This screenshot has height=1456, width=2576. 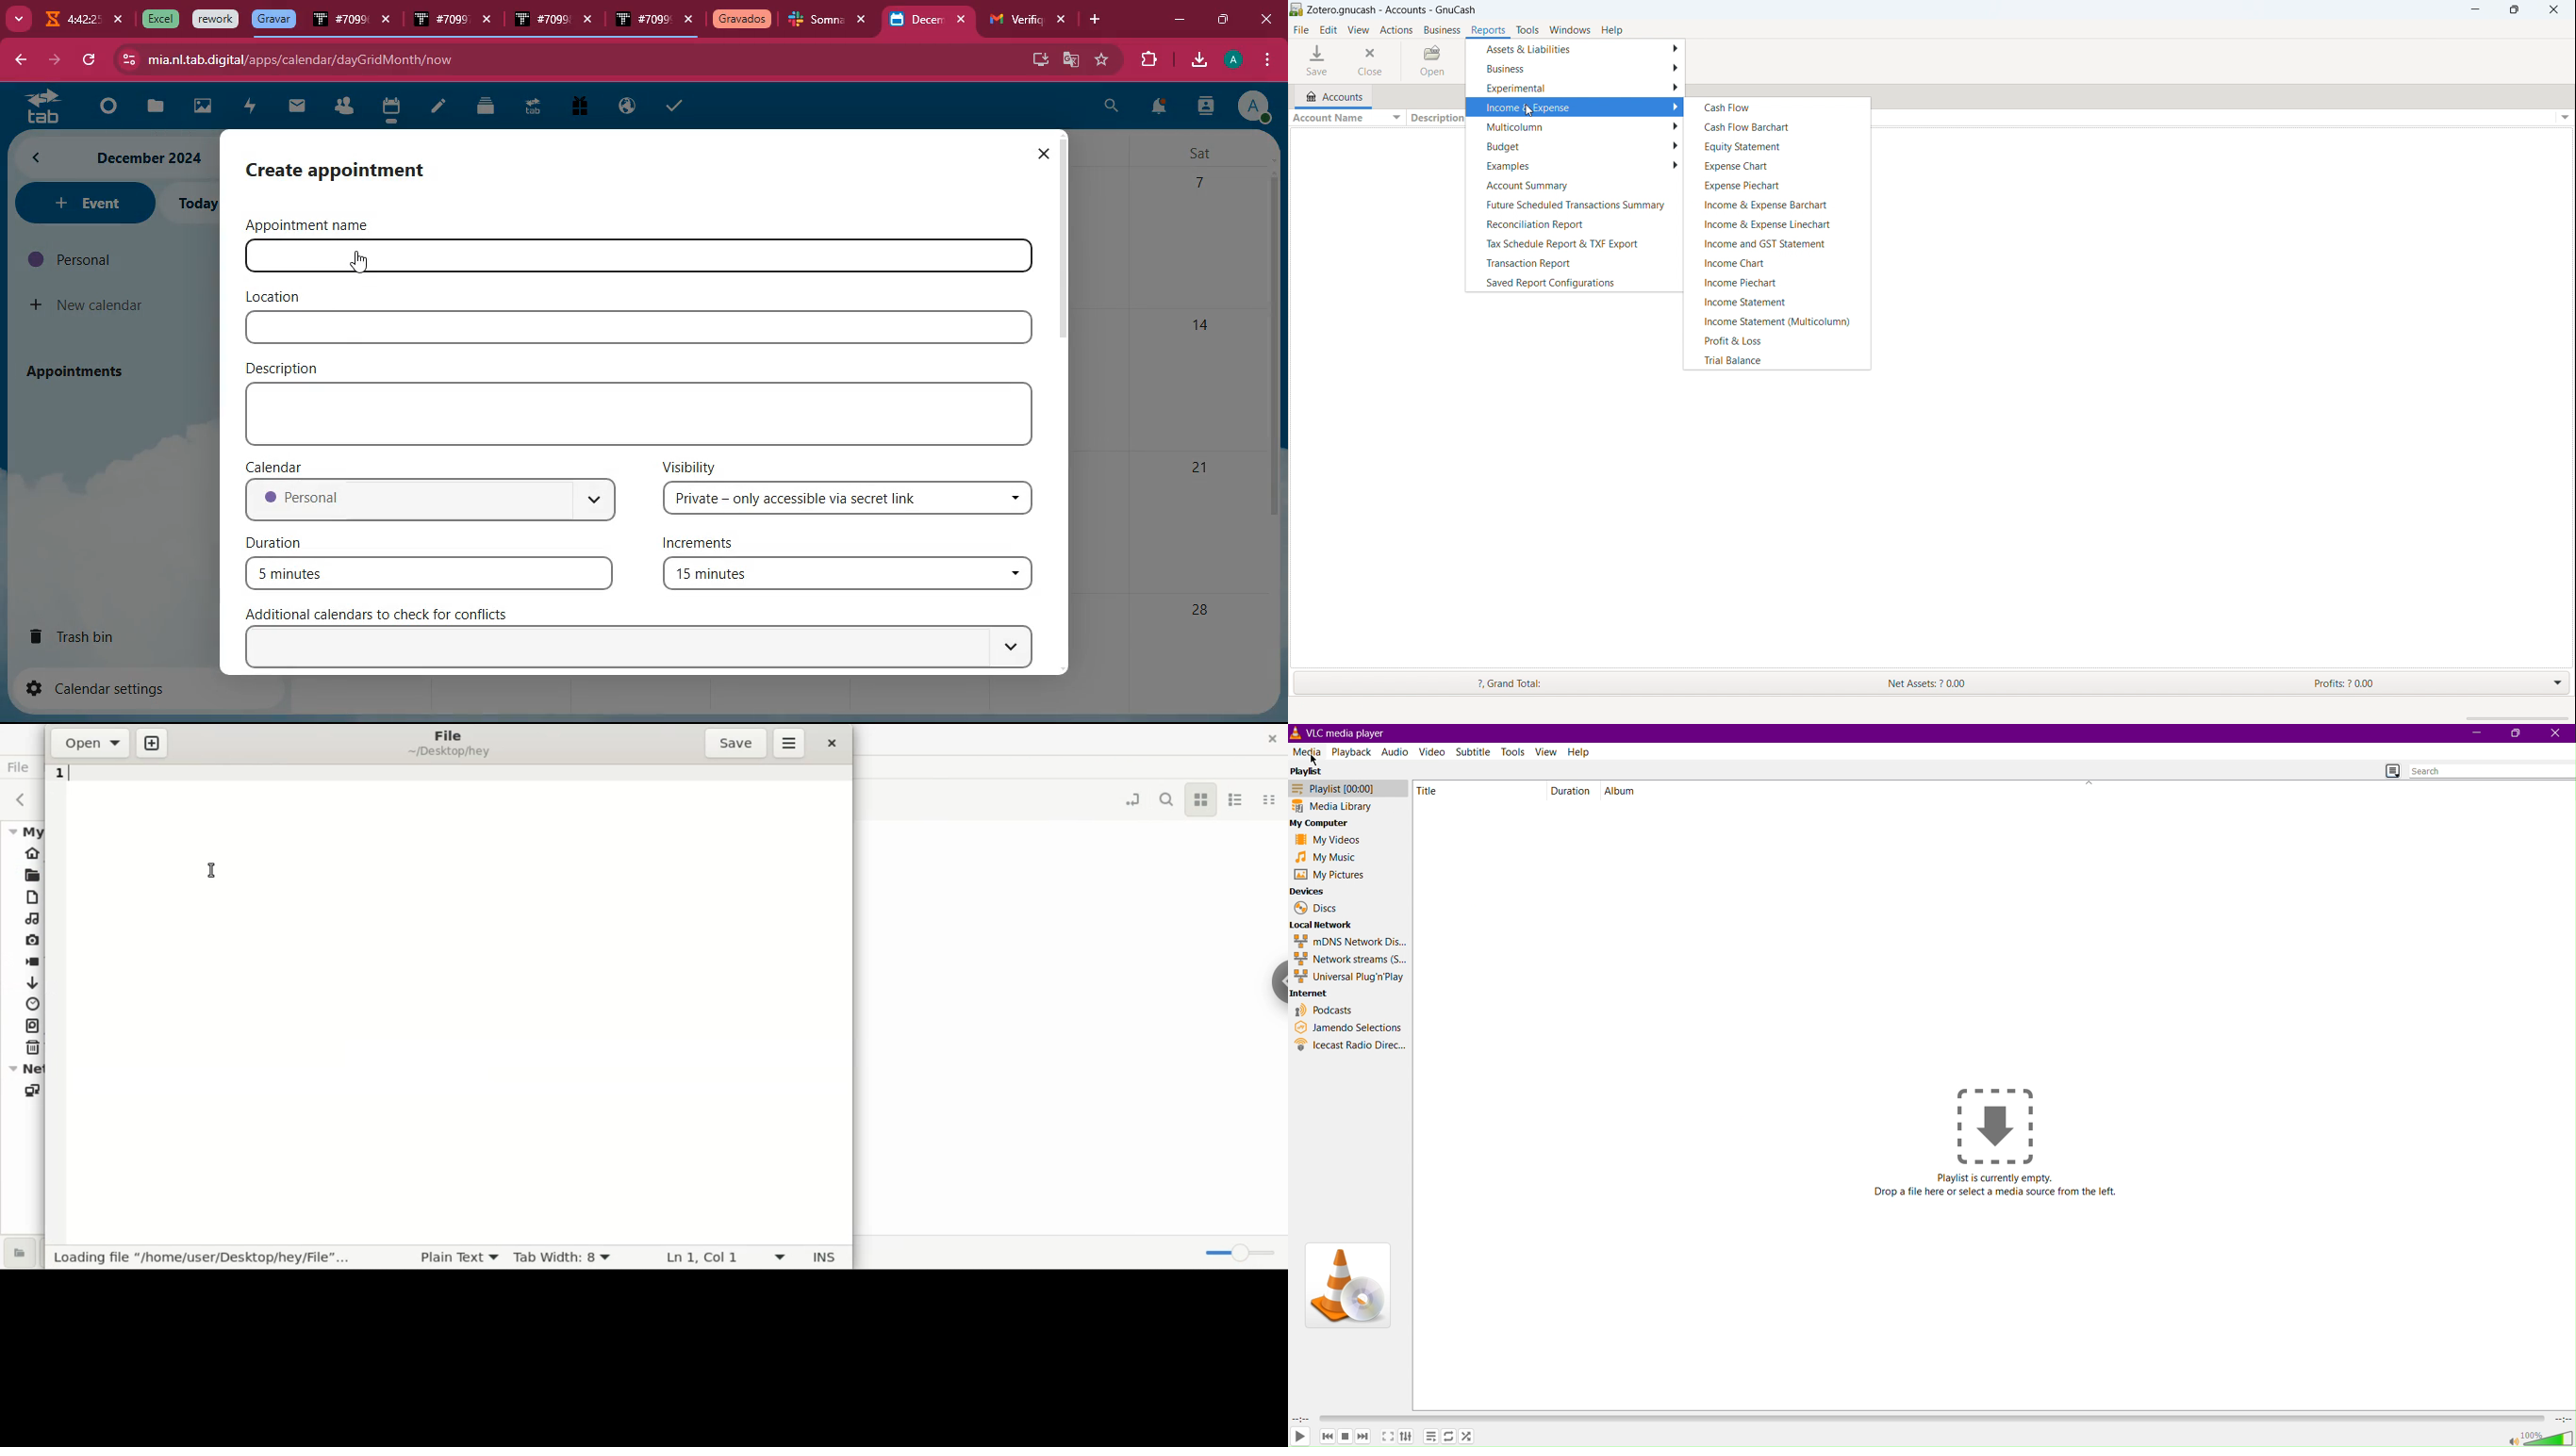 What do you see at coordinates (2516, 717) in the screenshot?
I see `scrollbar` at bounding box center [2516, 717].